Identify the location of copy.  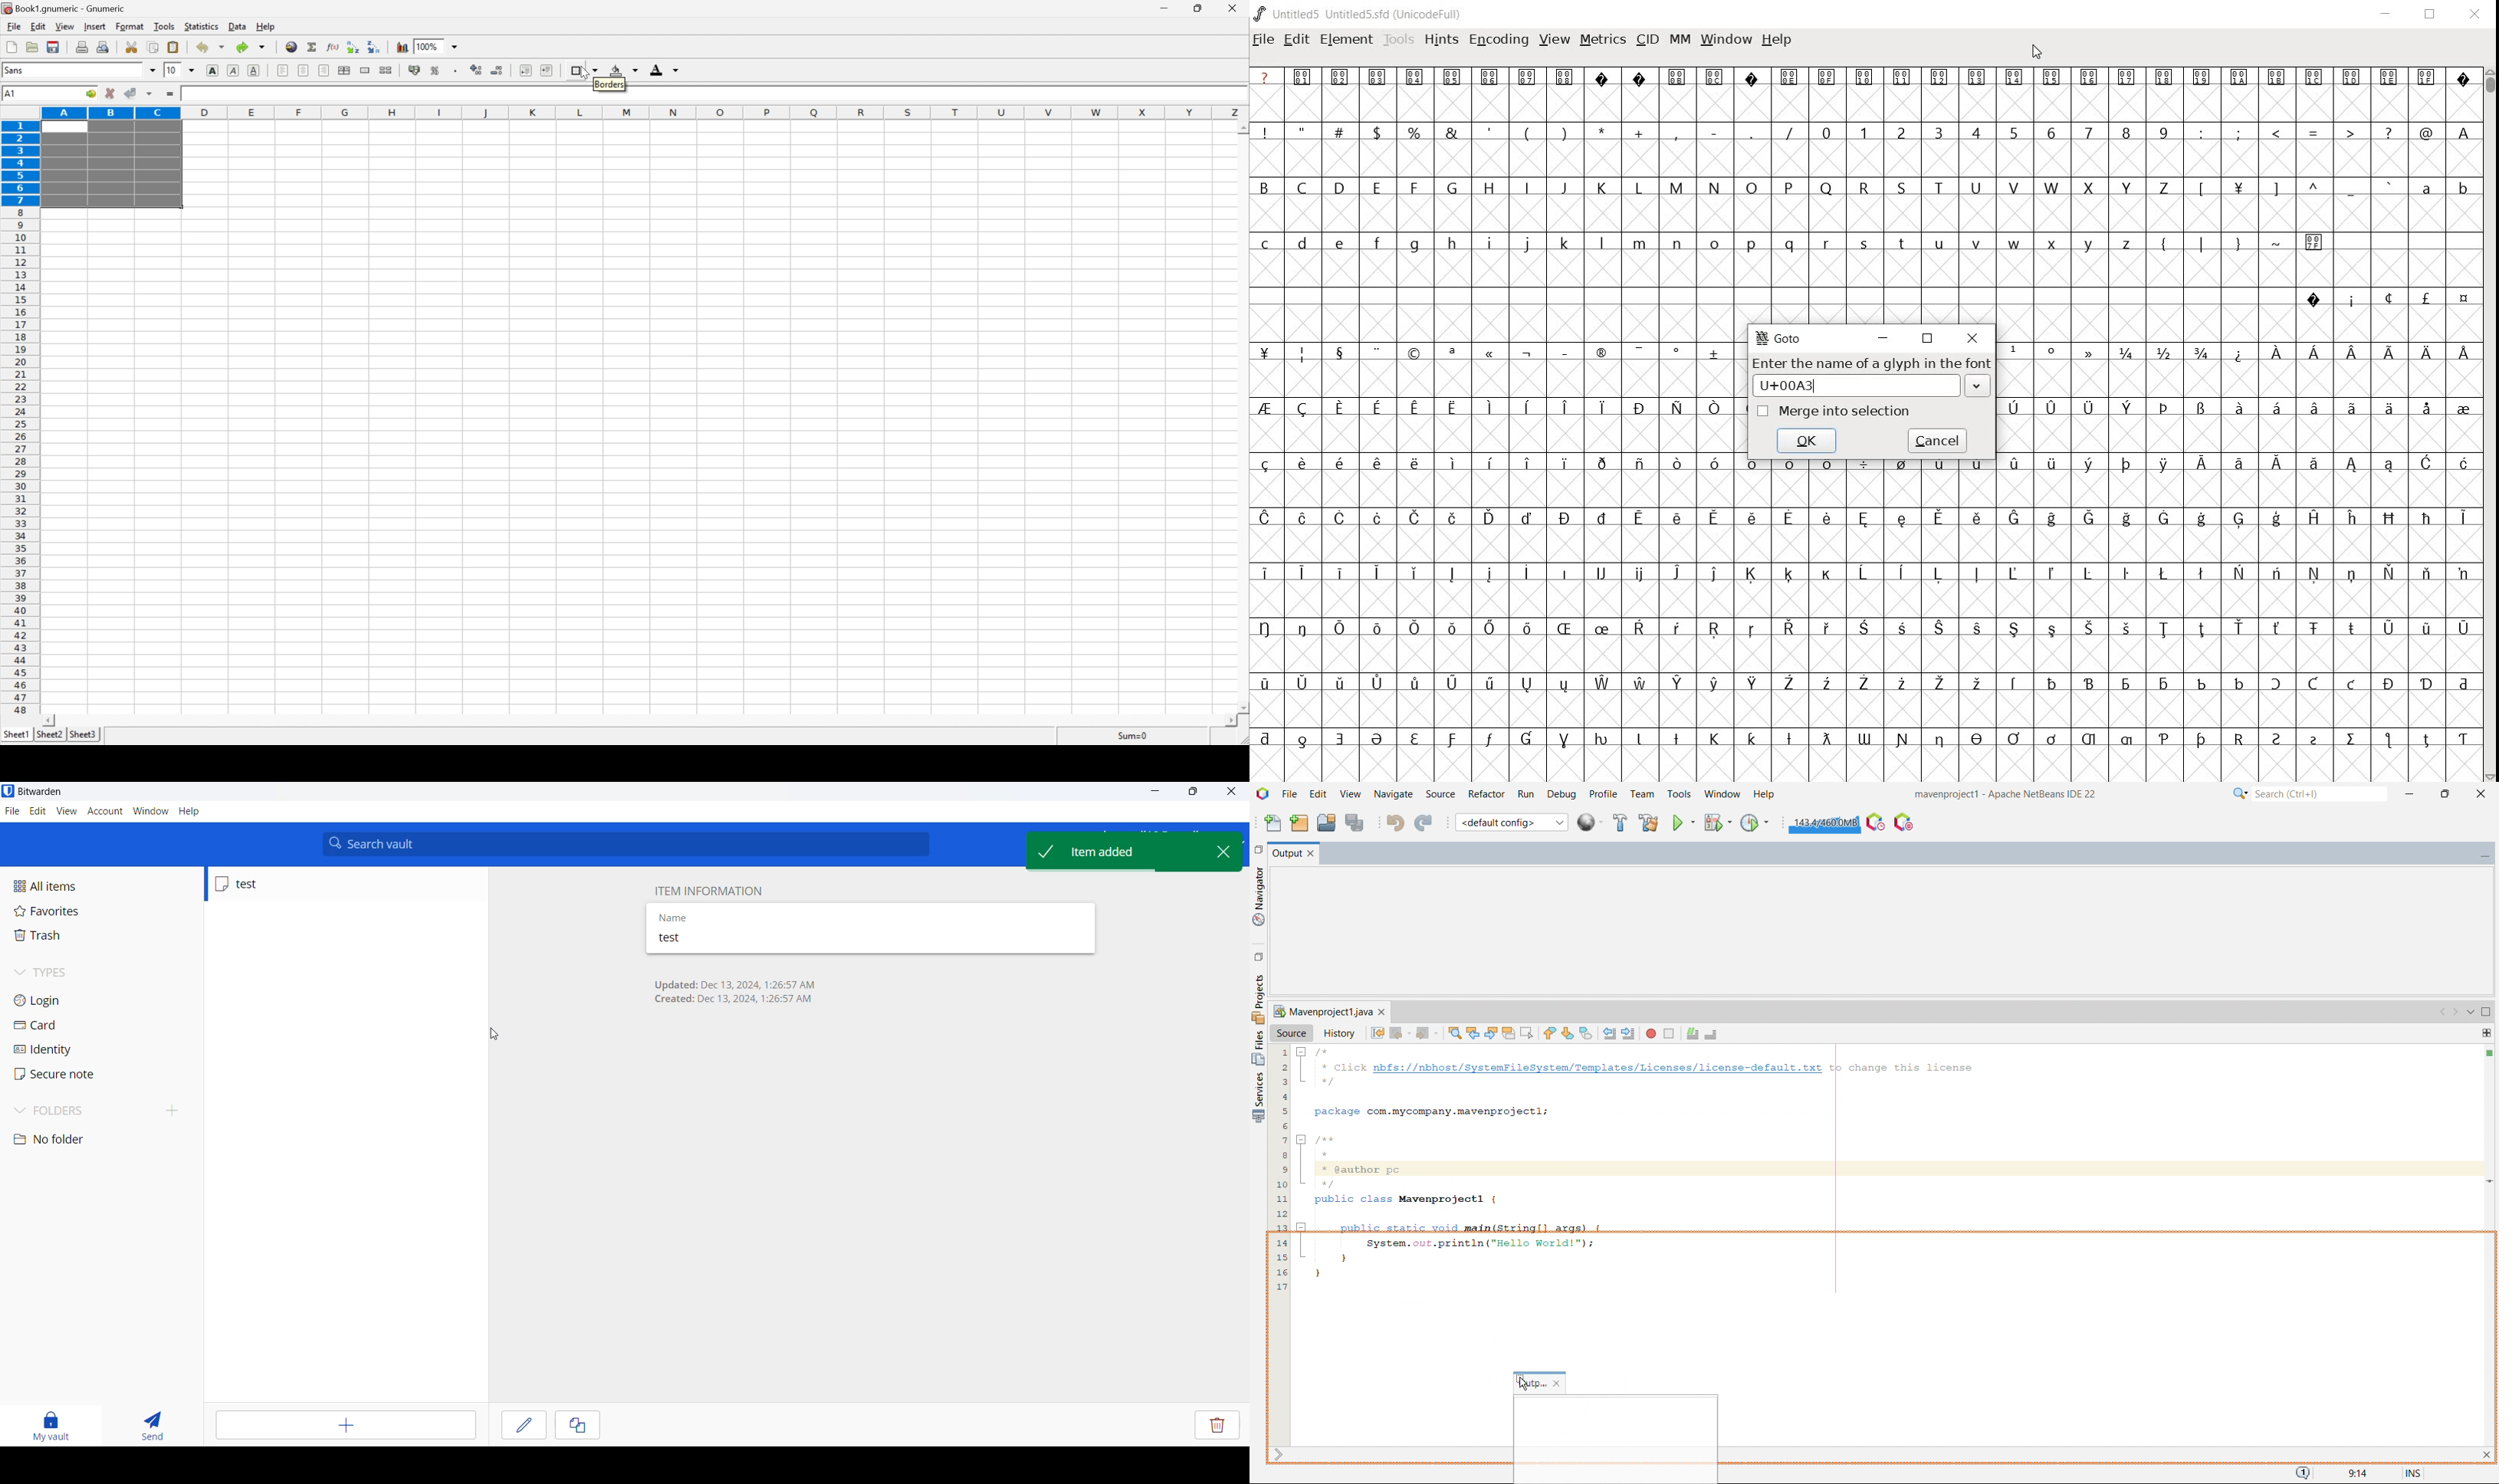
(575, 1425).